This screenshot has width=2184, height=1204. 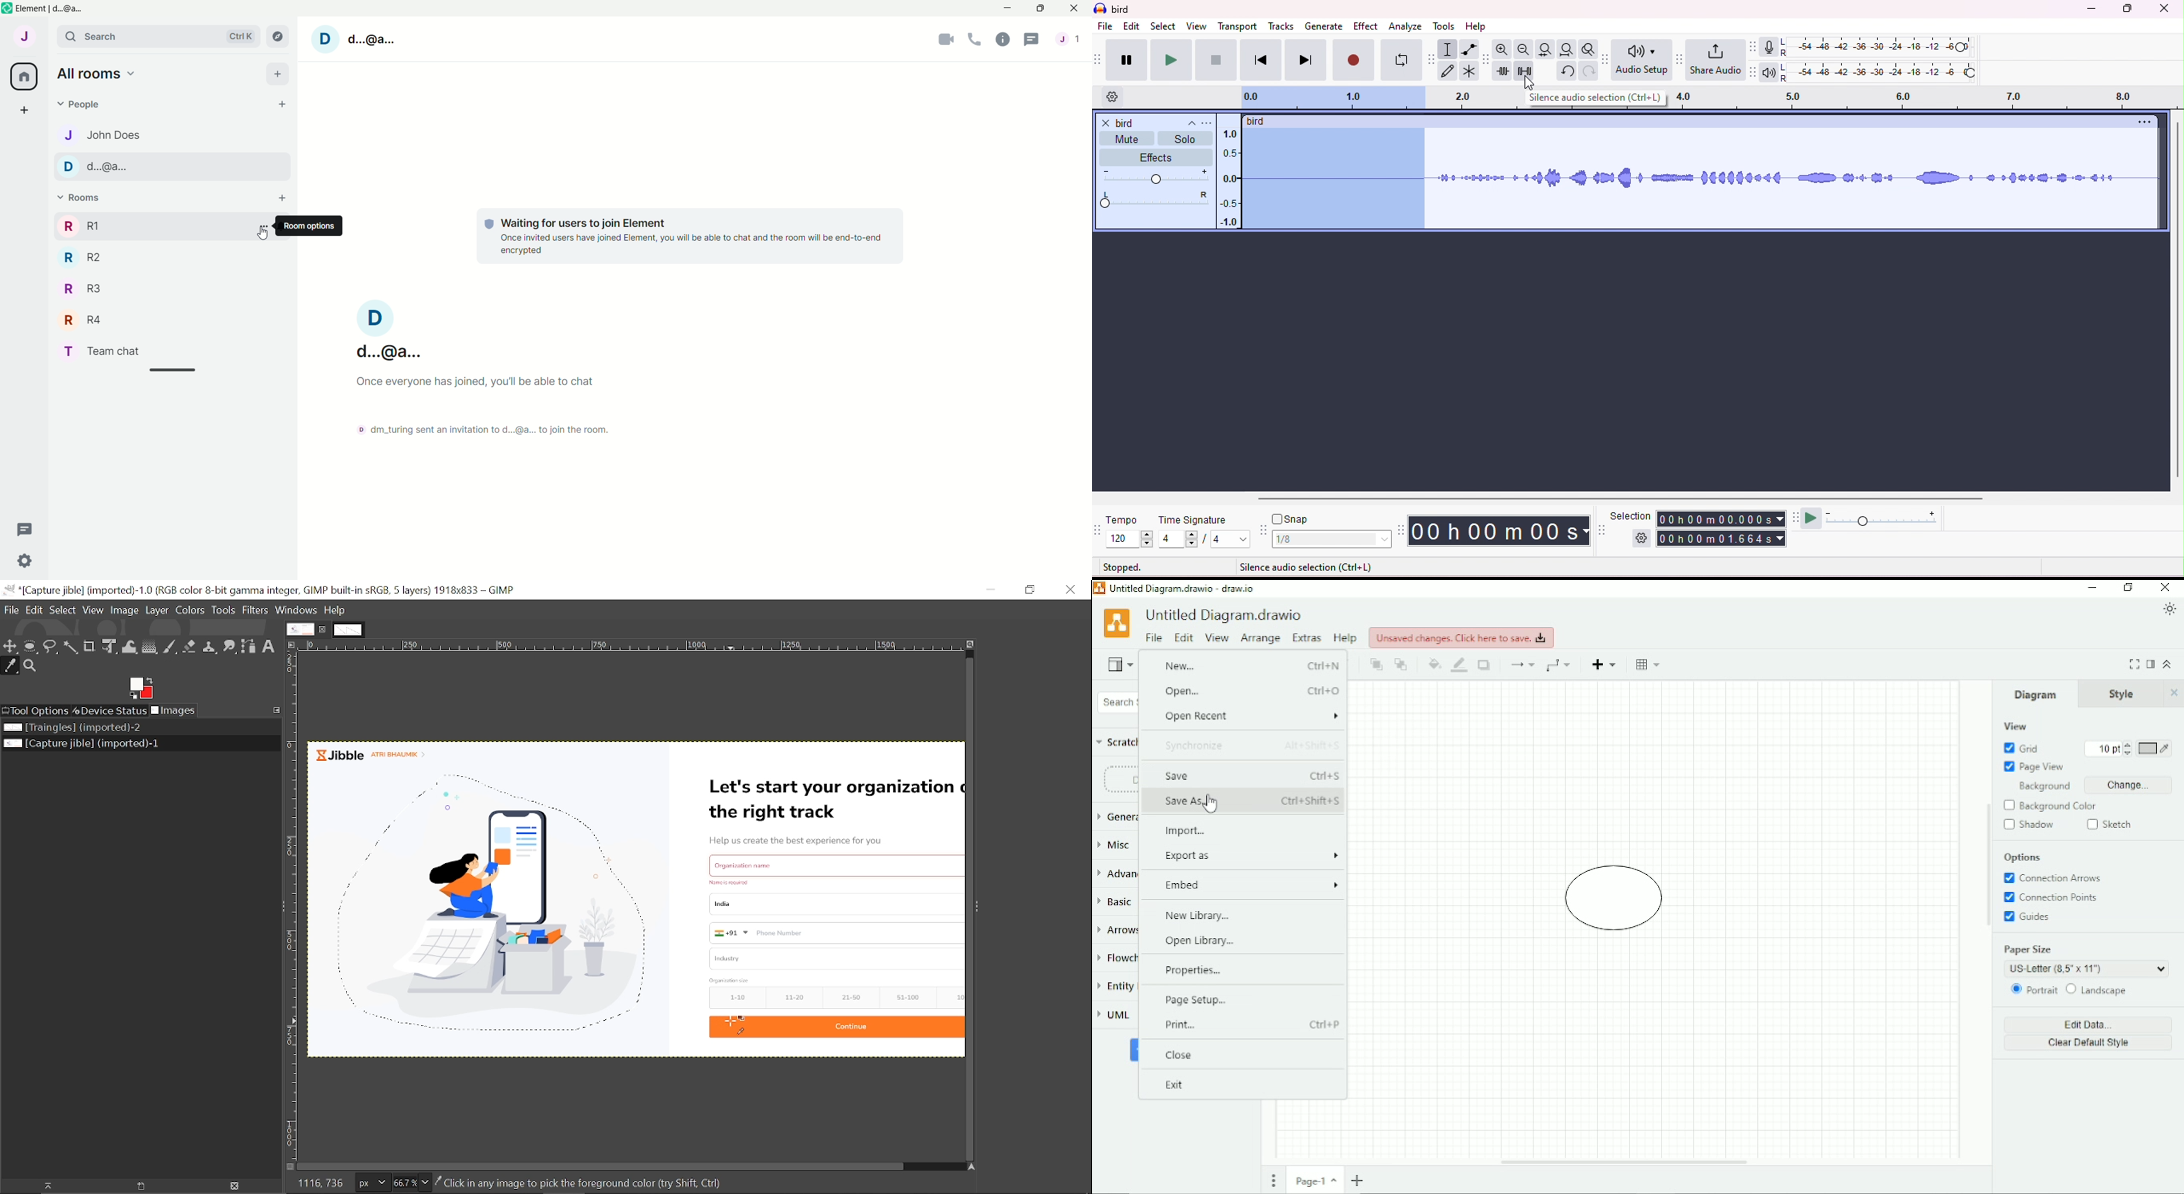 I want to click on New Chat, so click(x=24, y=527).